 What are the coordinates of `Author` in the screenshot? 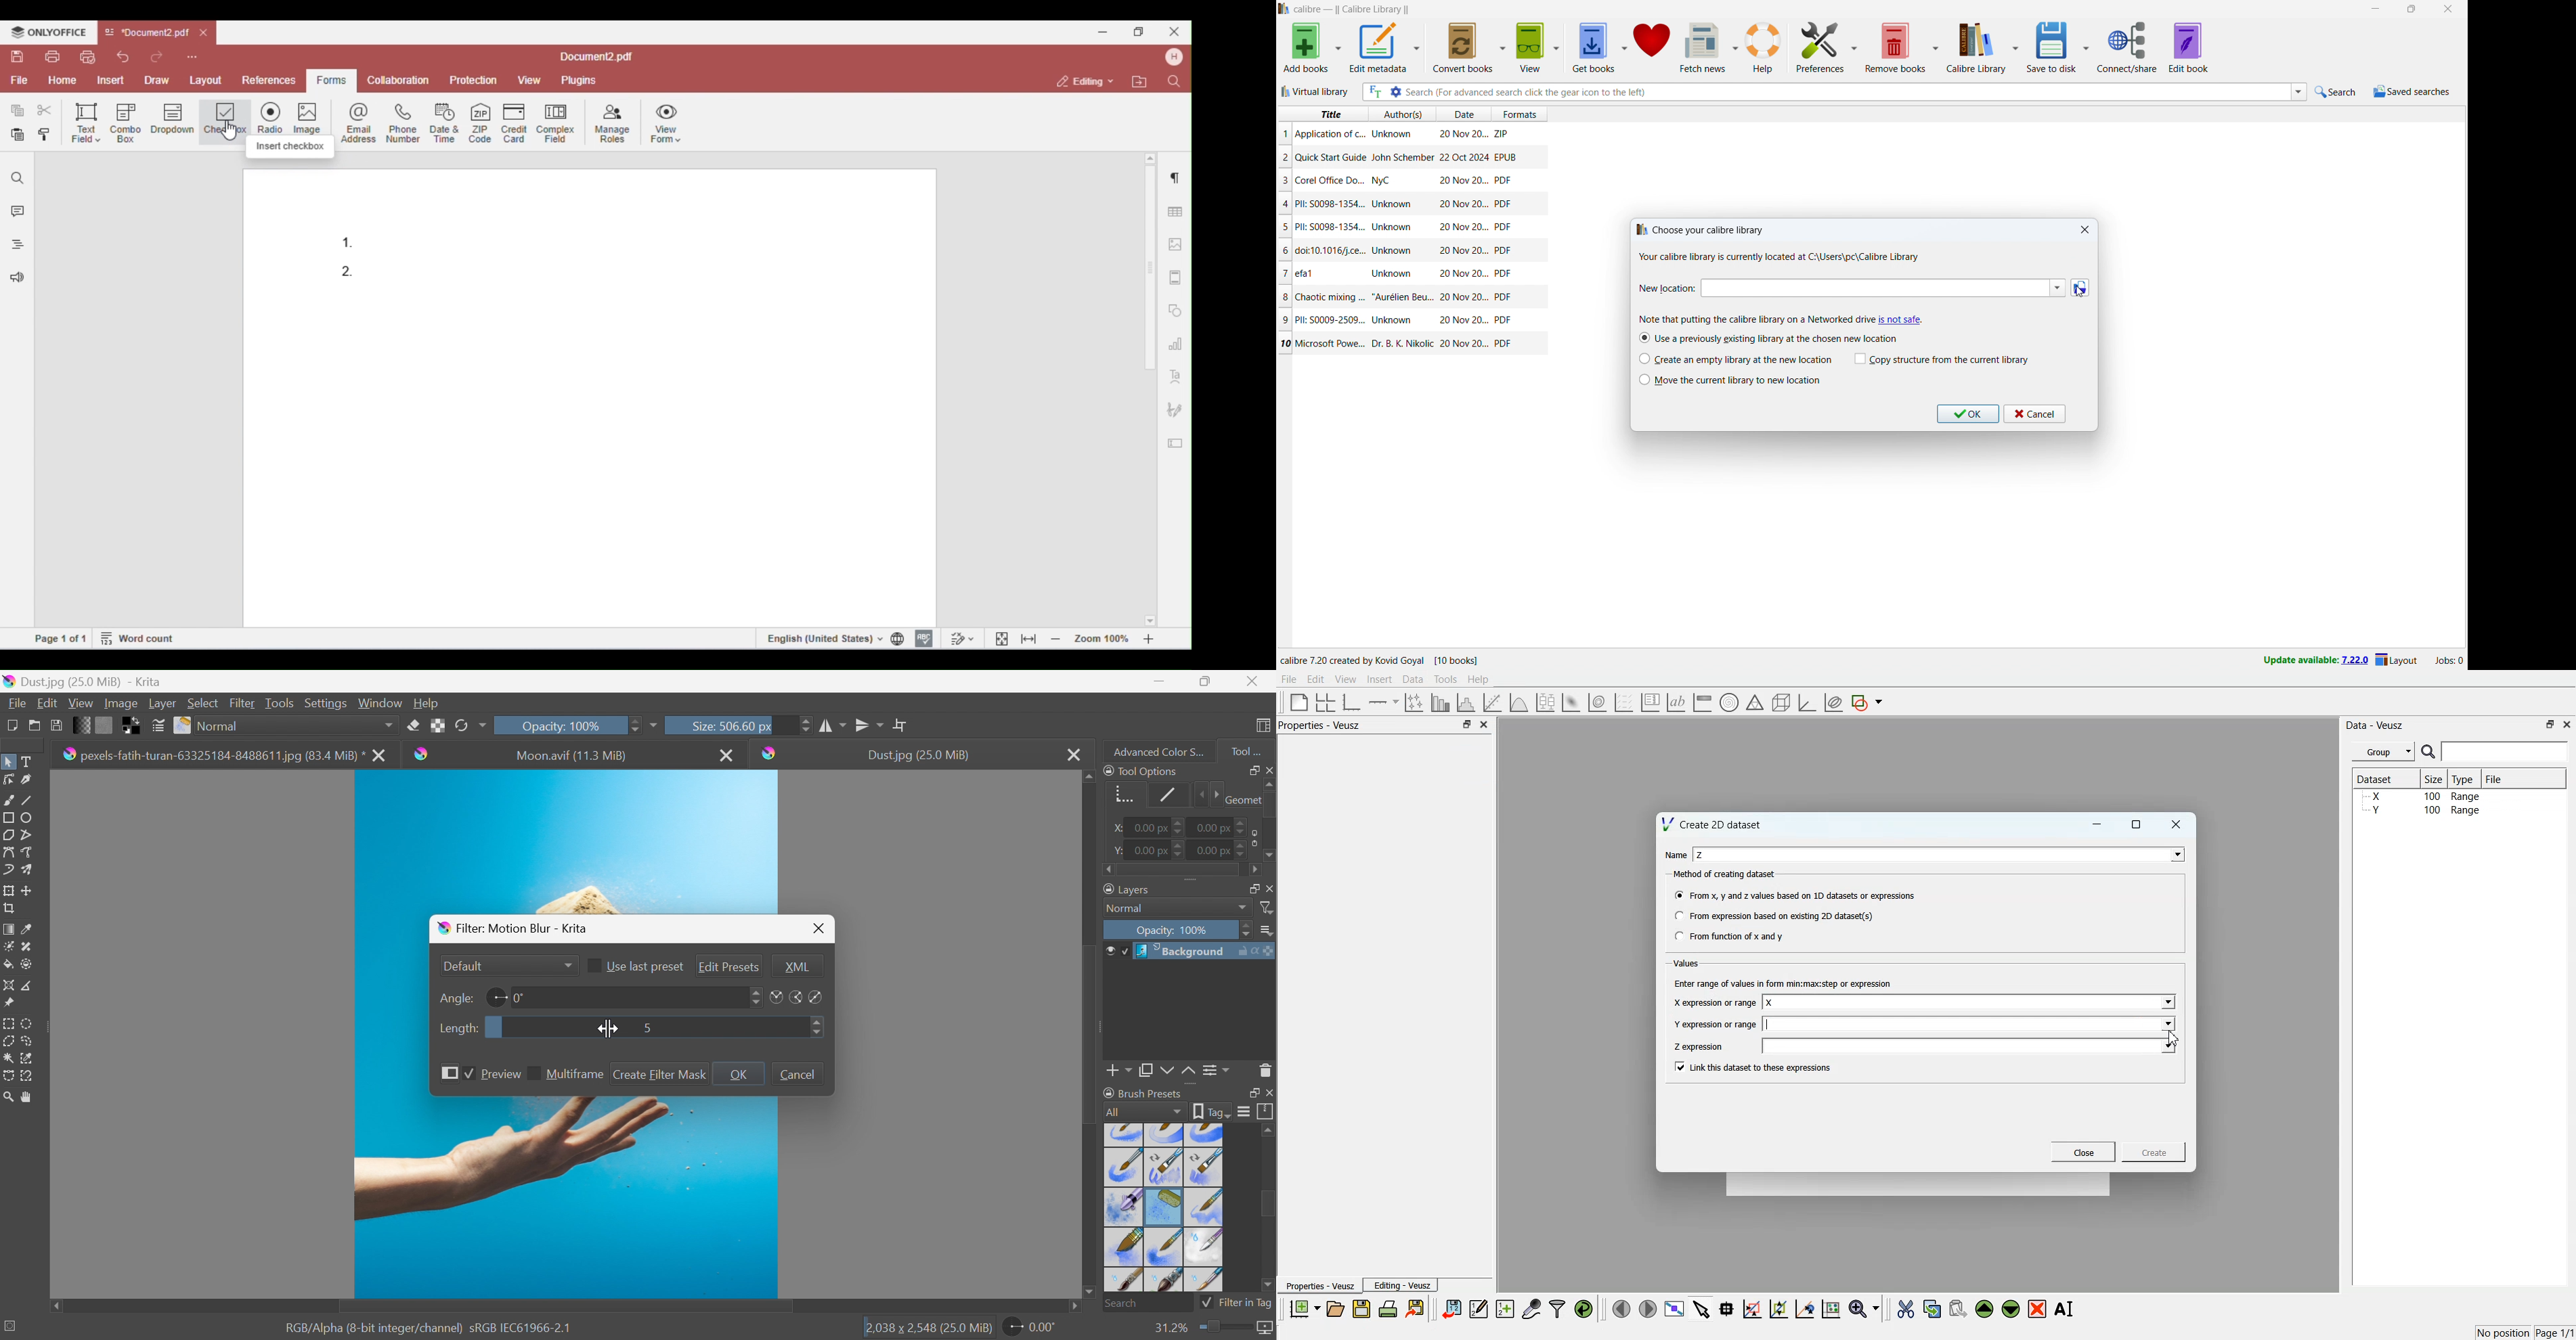 It's located at (1393, 205).